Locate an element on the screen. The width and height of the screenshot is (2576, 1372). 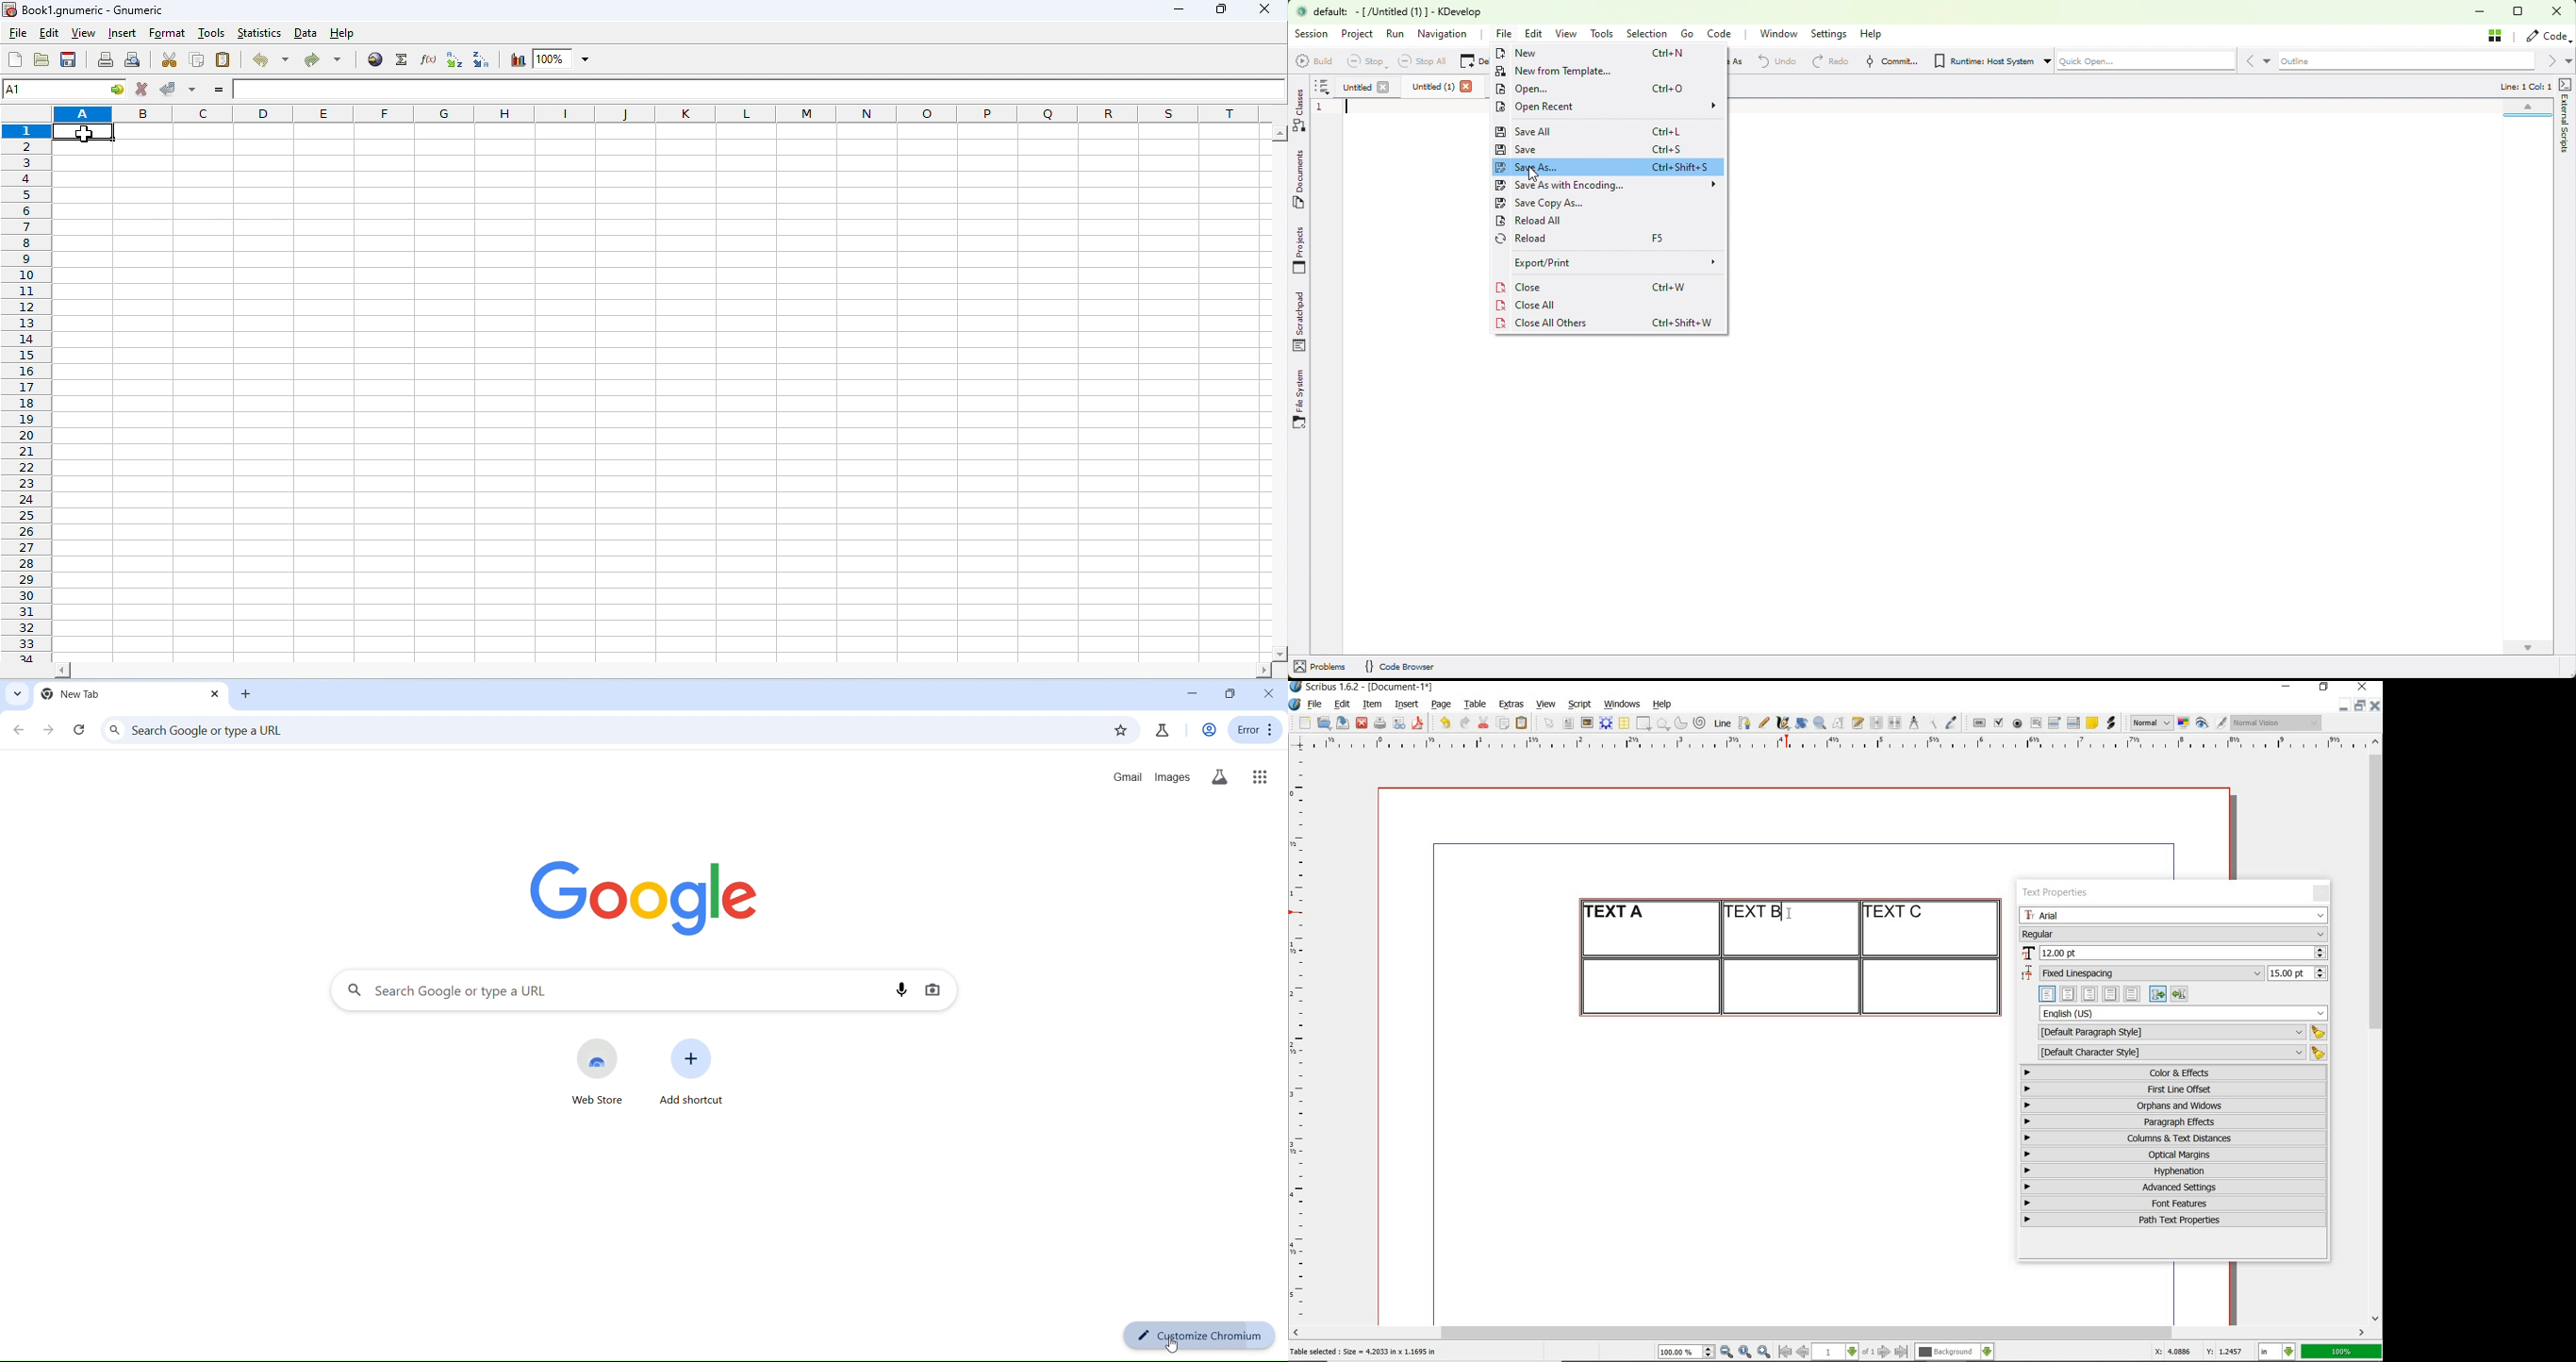
copy item properties is located at coordinates (1932, 723).